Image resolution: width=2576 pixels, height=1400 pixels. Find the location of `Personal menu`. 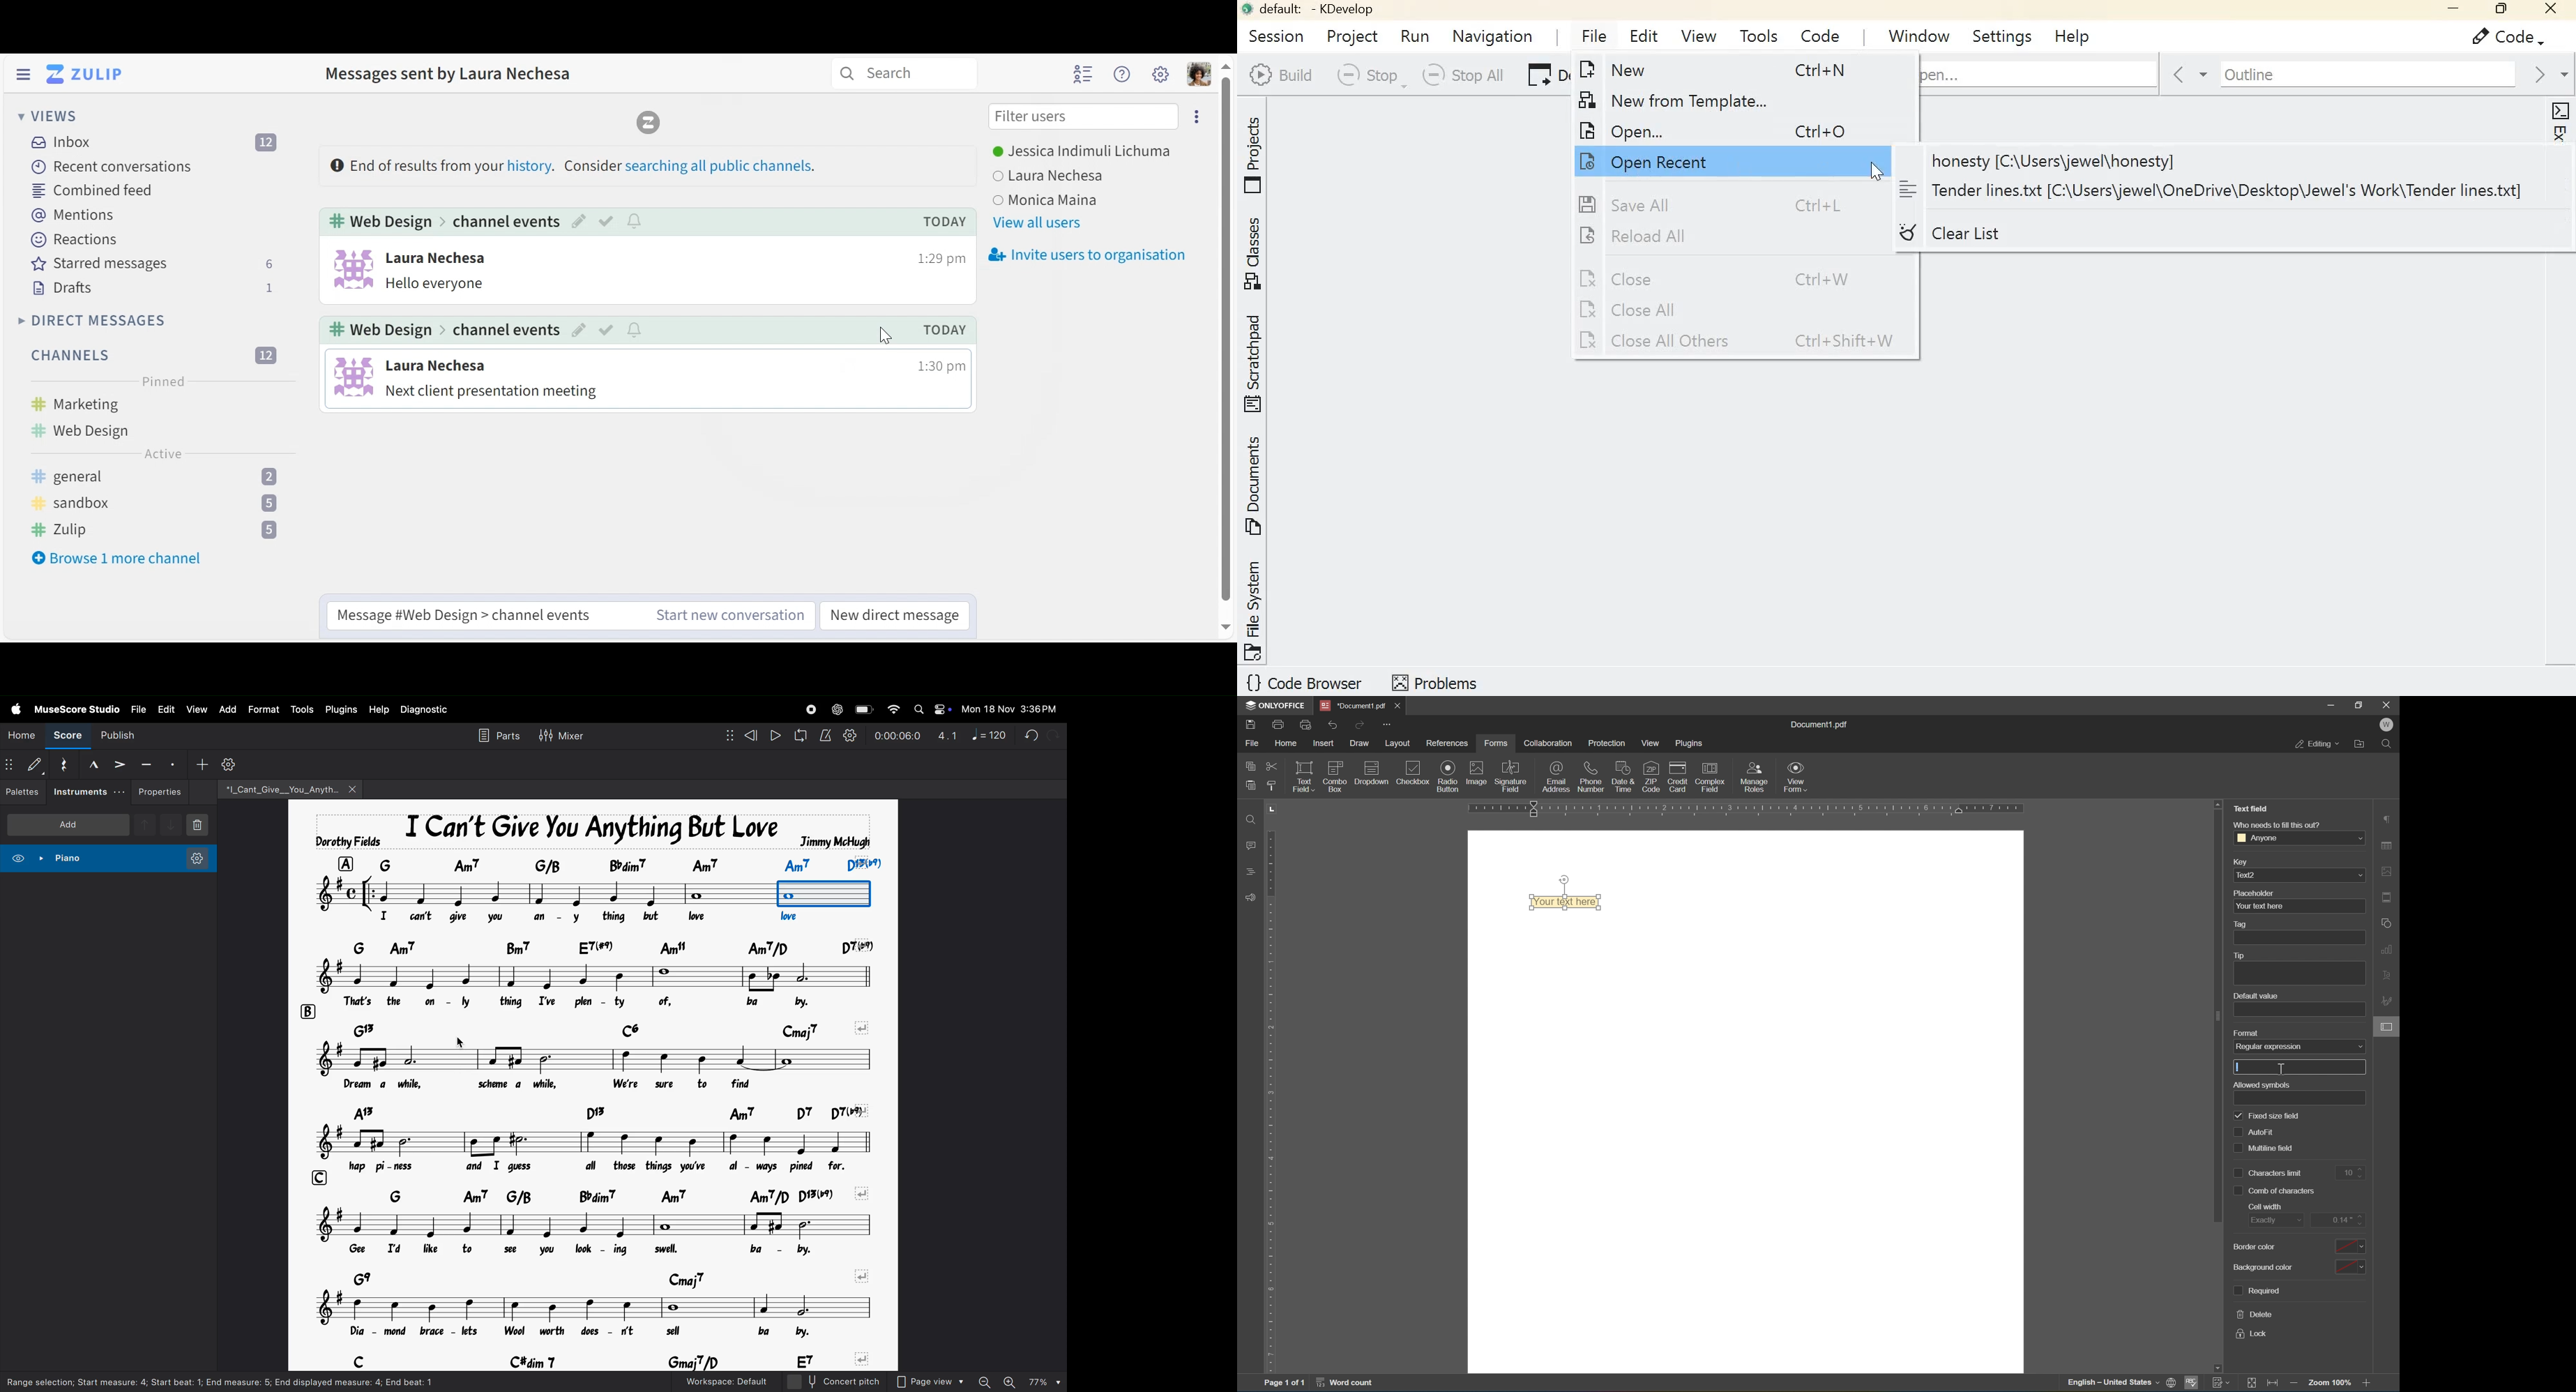

Personal menu is located at coordinates (1200, 73).